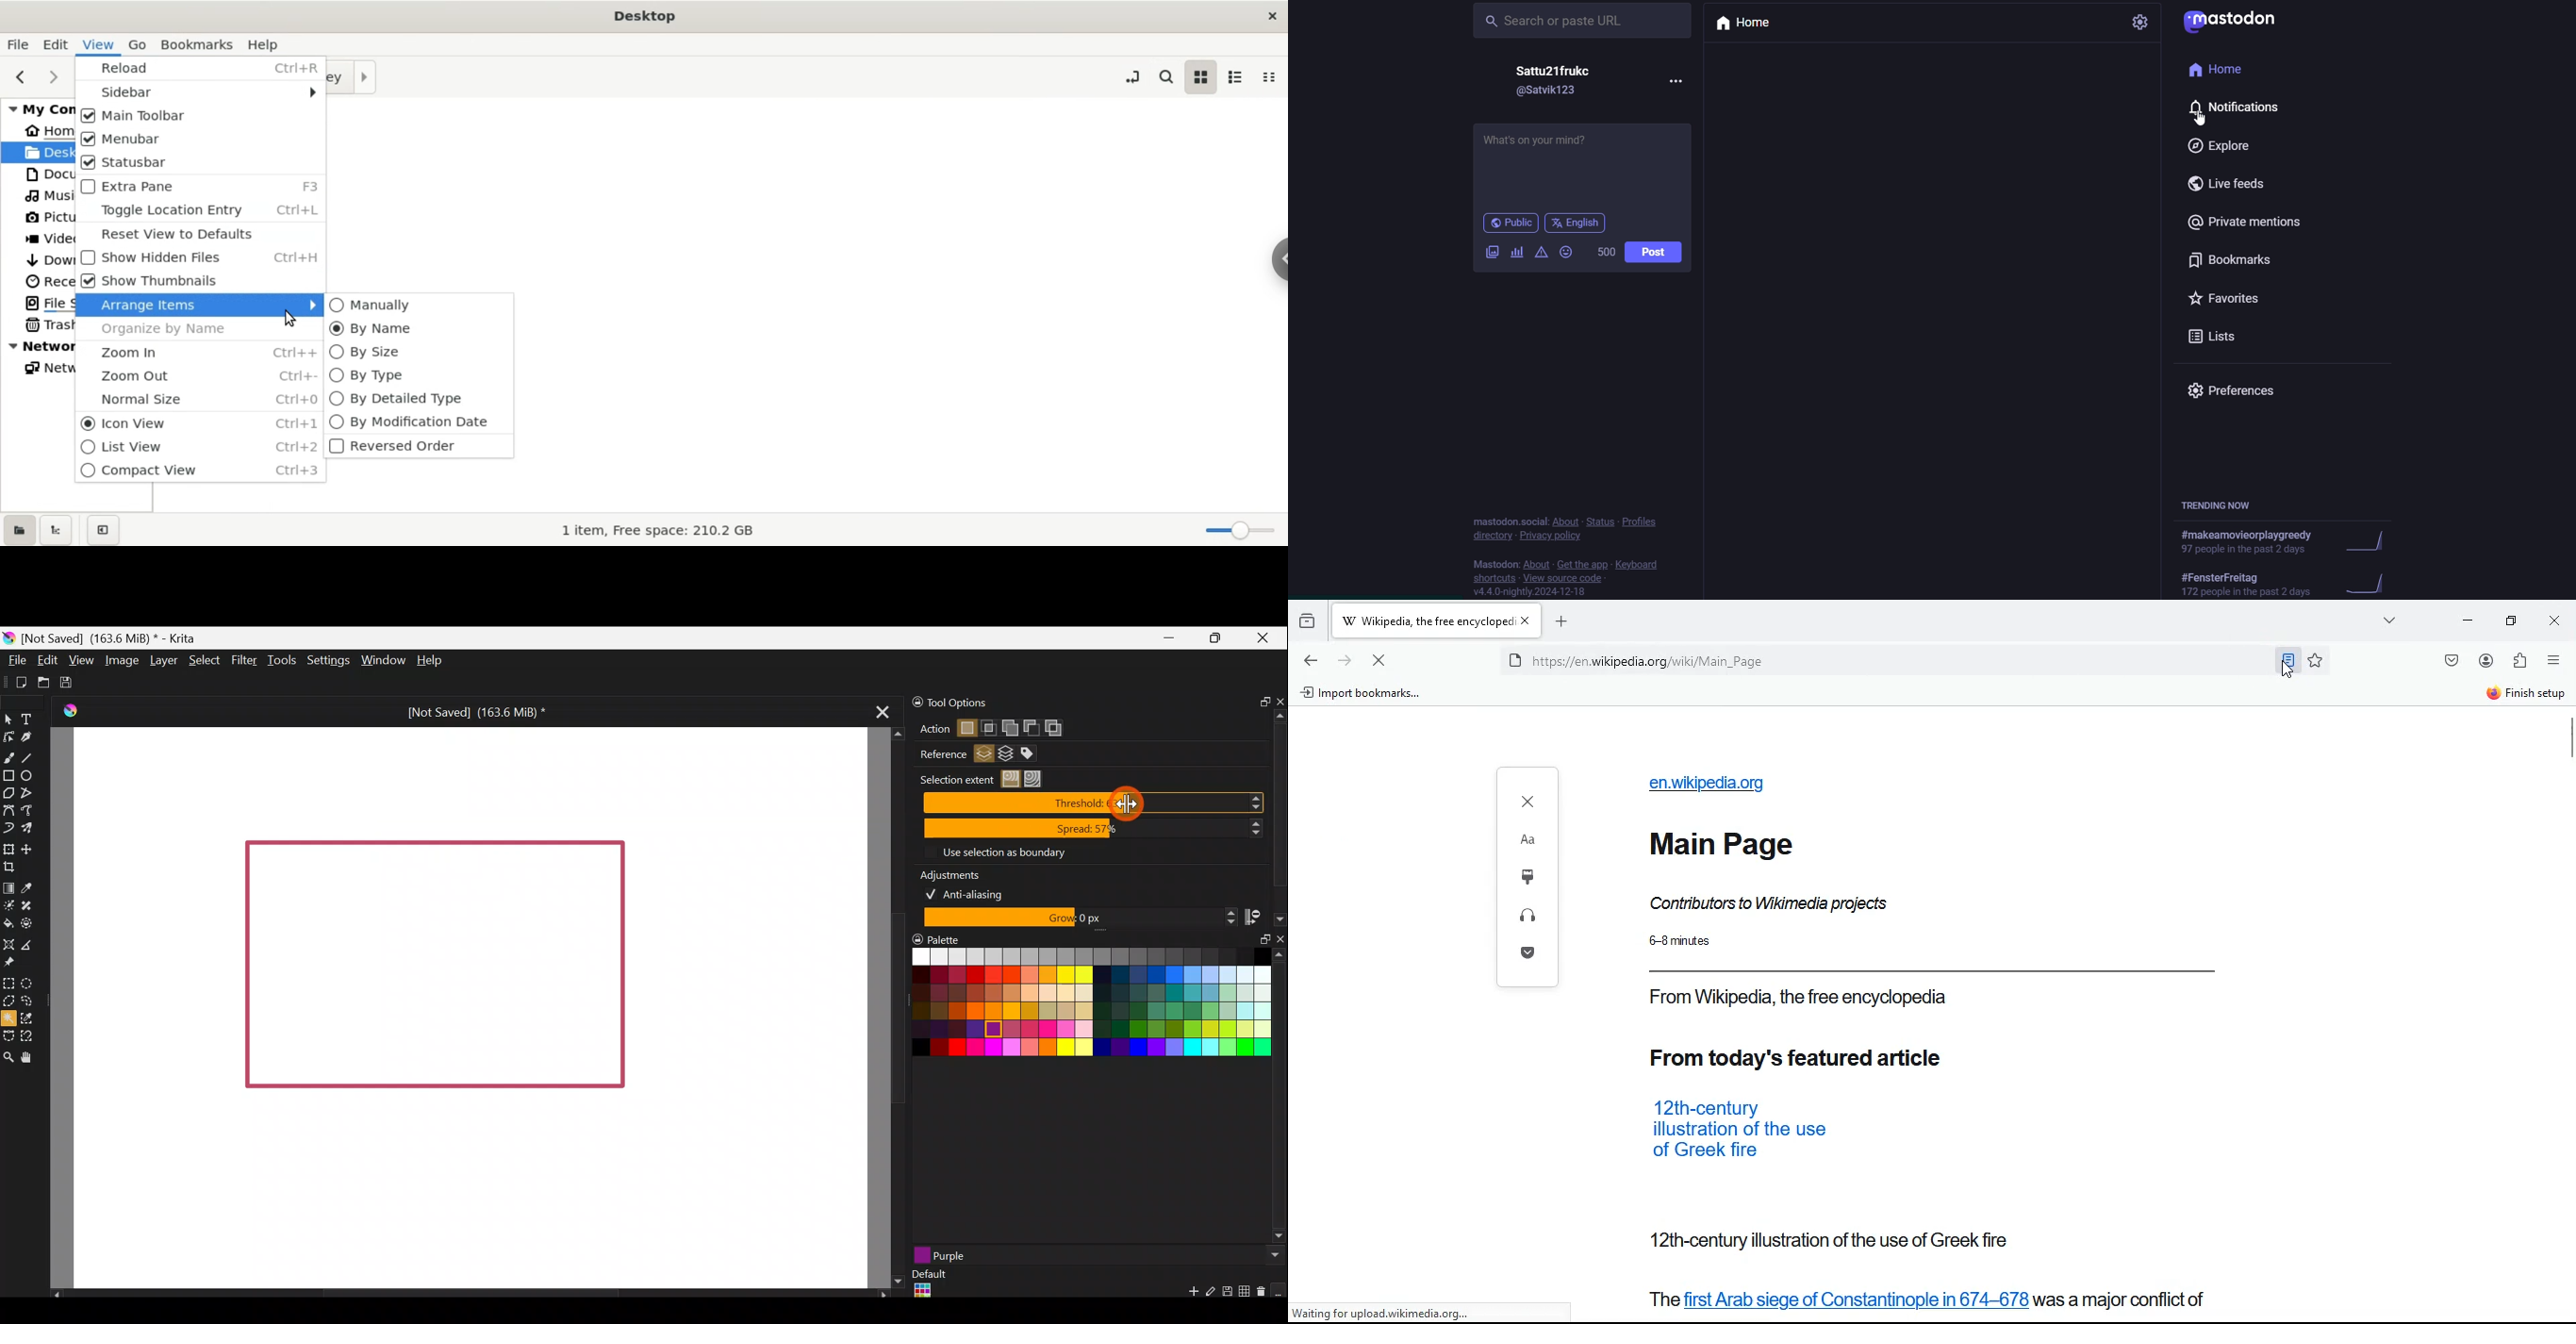  What do you see at coordinates (2205, 121) in the screenshot?
I see `Cursor` at bounding box center [2205, 121].